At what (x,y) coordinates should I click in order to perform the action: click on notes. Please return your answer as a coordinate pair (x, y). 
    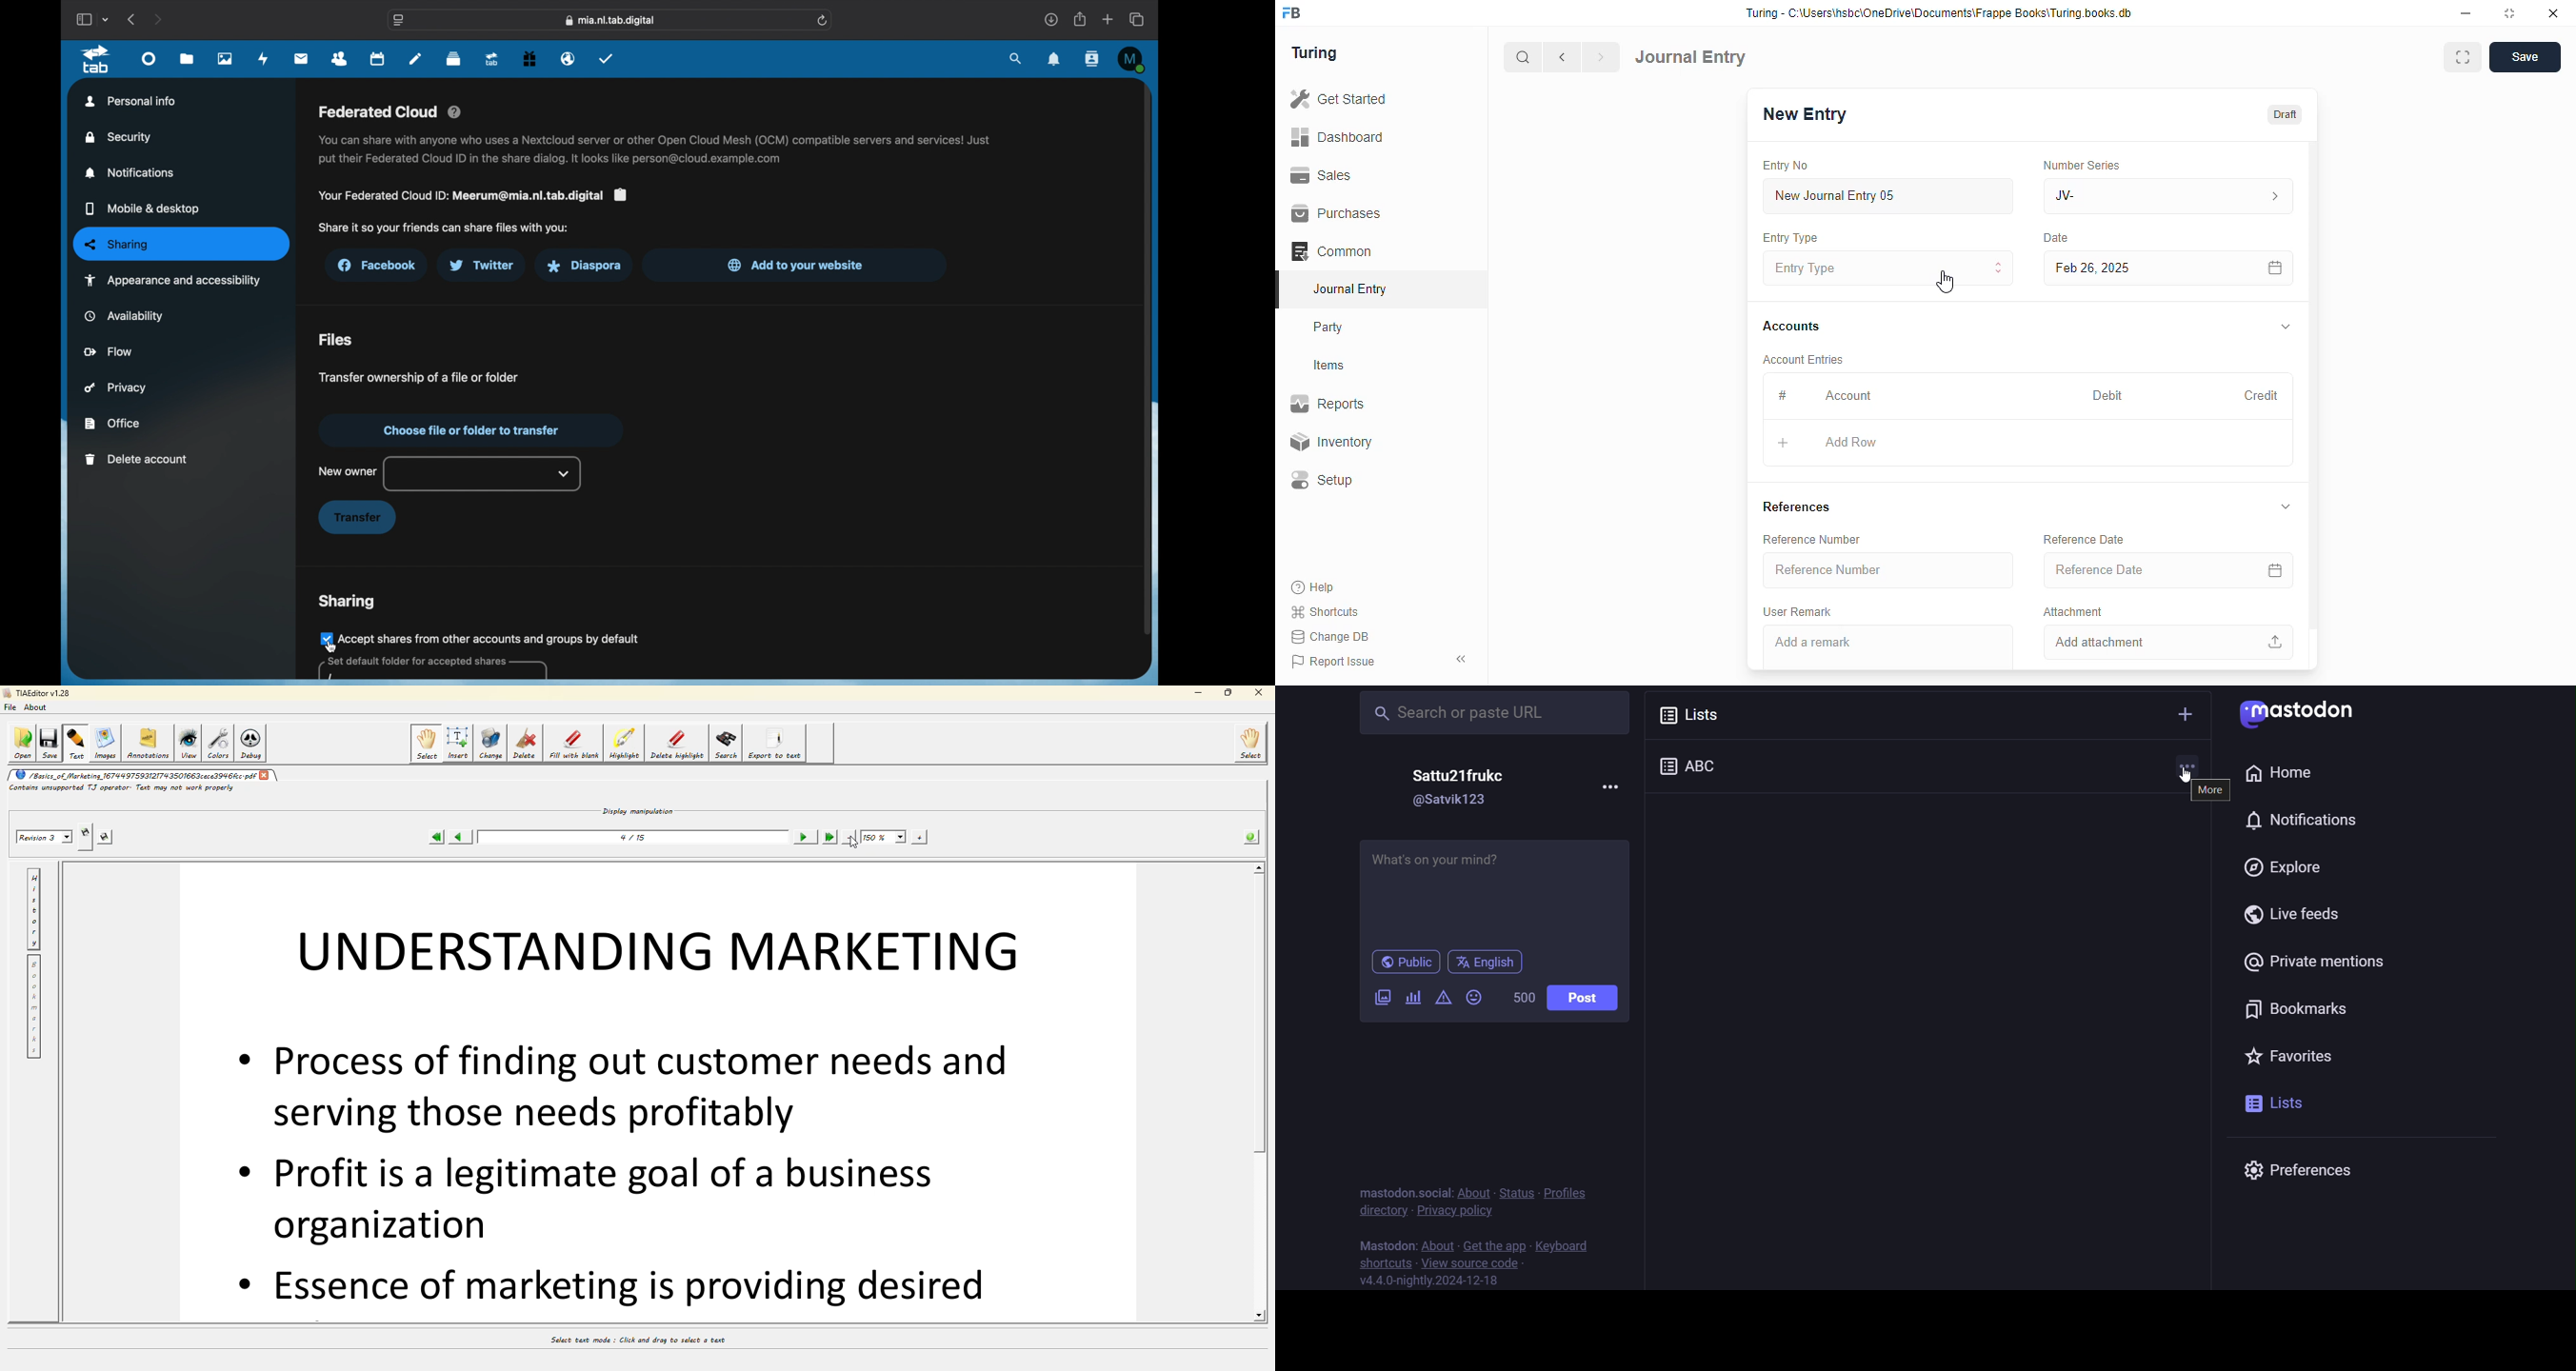
    Looking at the image, I should click on (415, 58).